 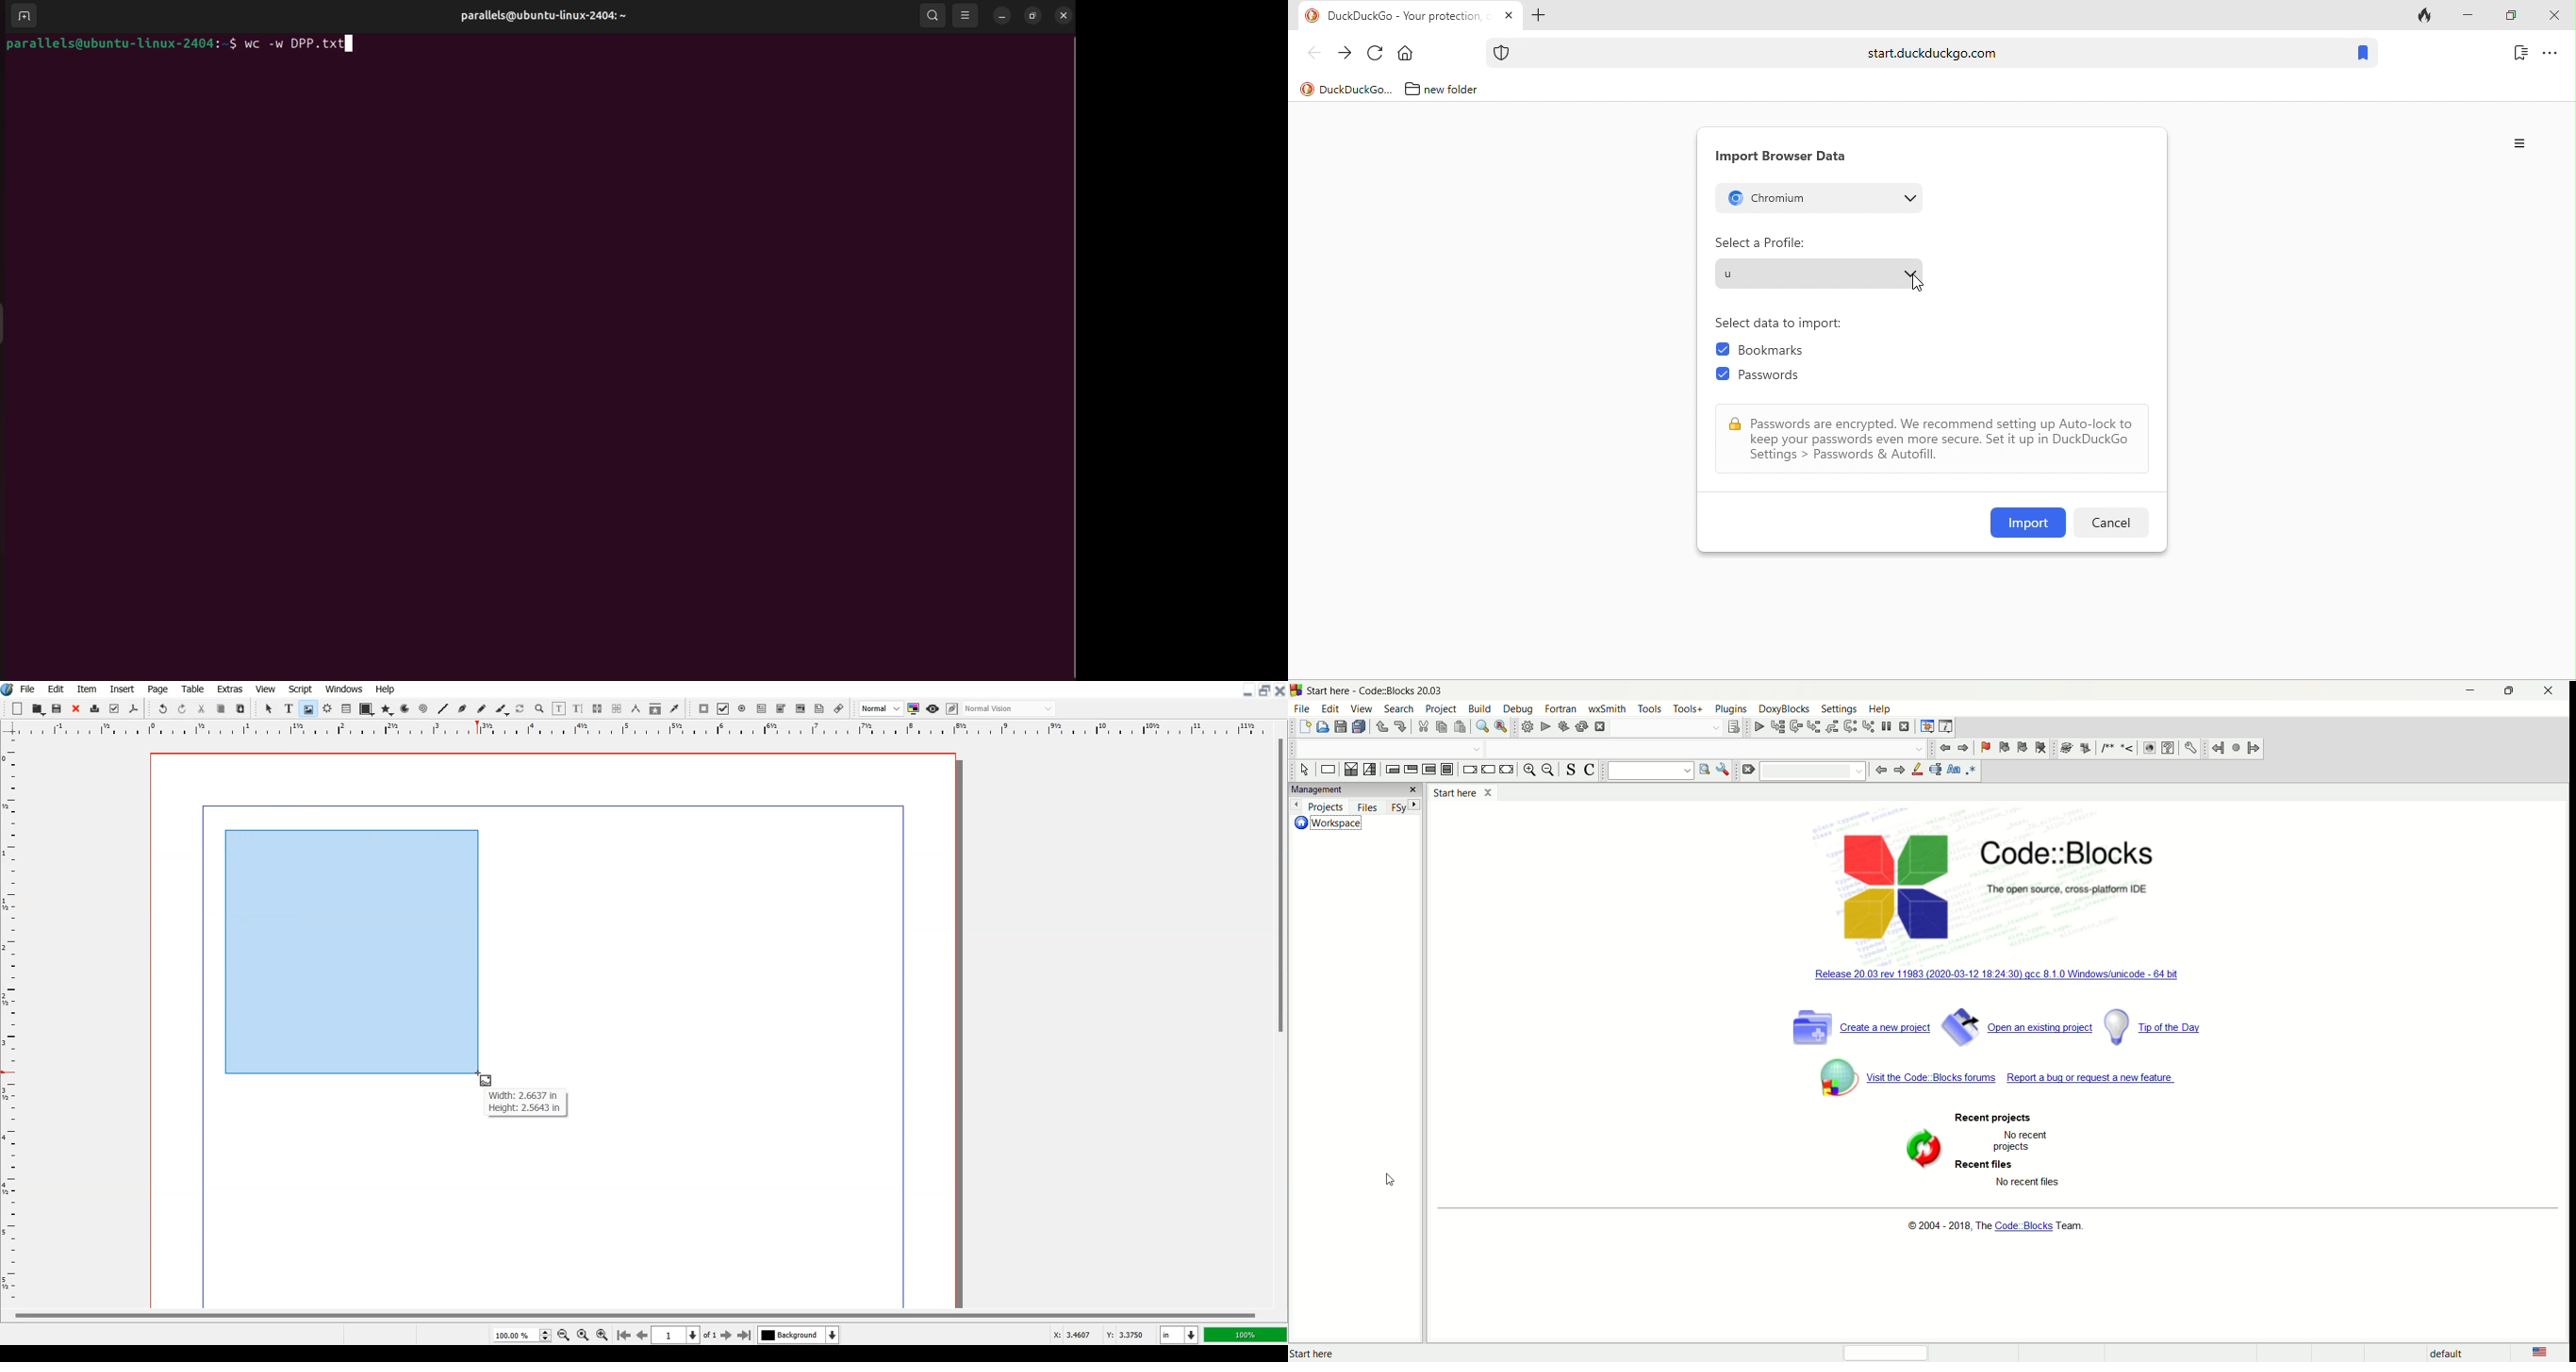 I want to click on view, so click(x=1363, y=710).